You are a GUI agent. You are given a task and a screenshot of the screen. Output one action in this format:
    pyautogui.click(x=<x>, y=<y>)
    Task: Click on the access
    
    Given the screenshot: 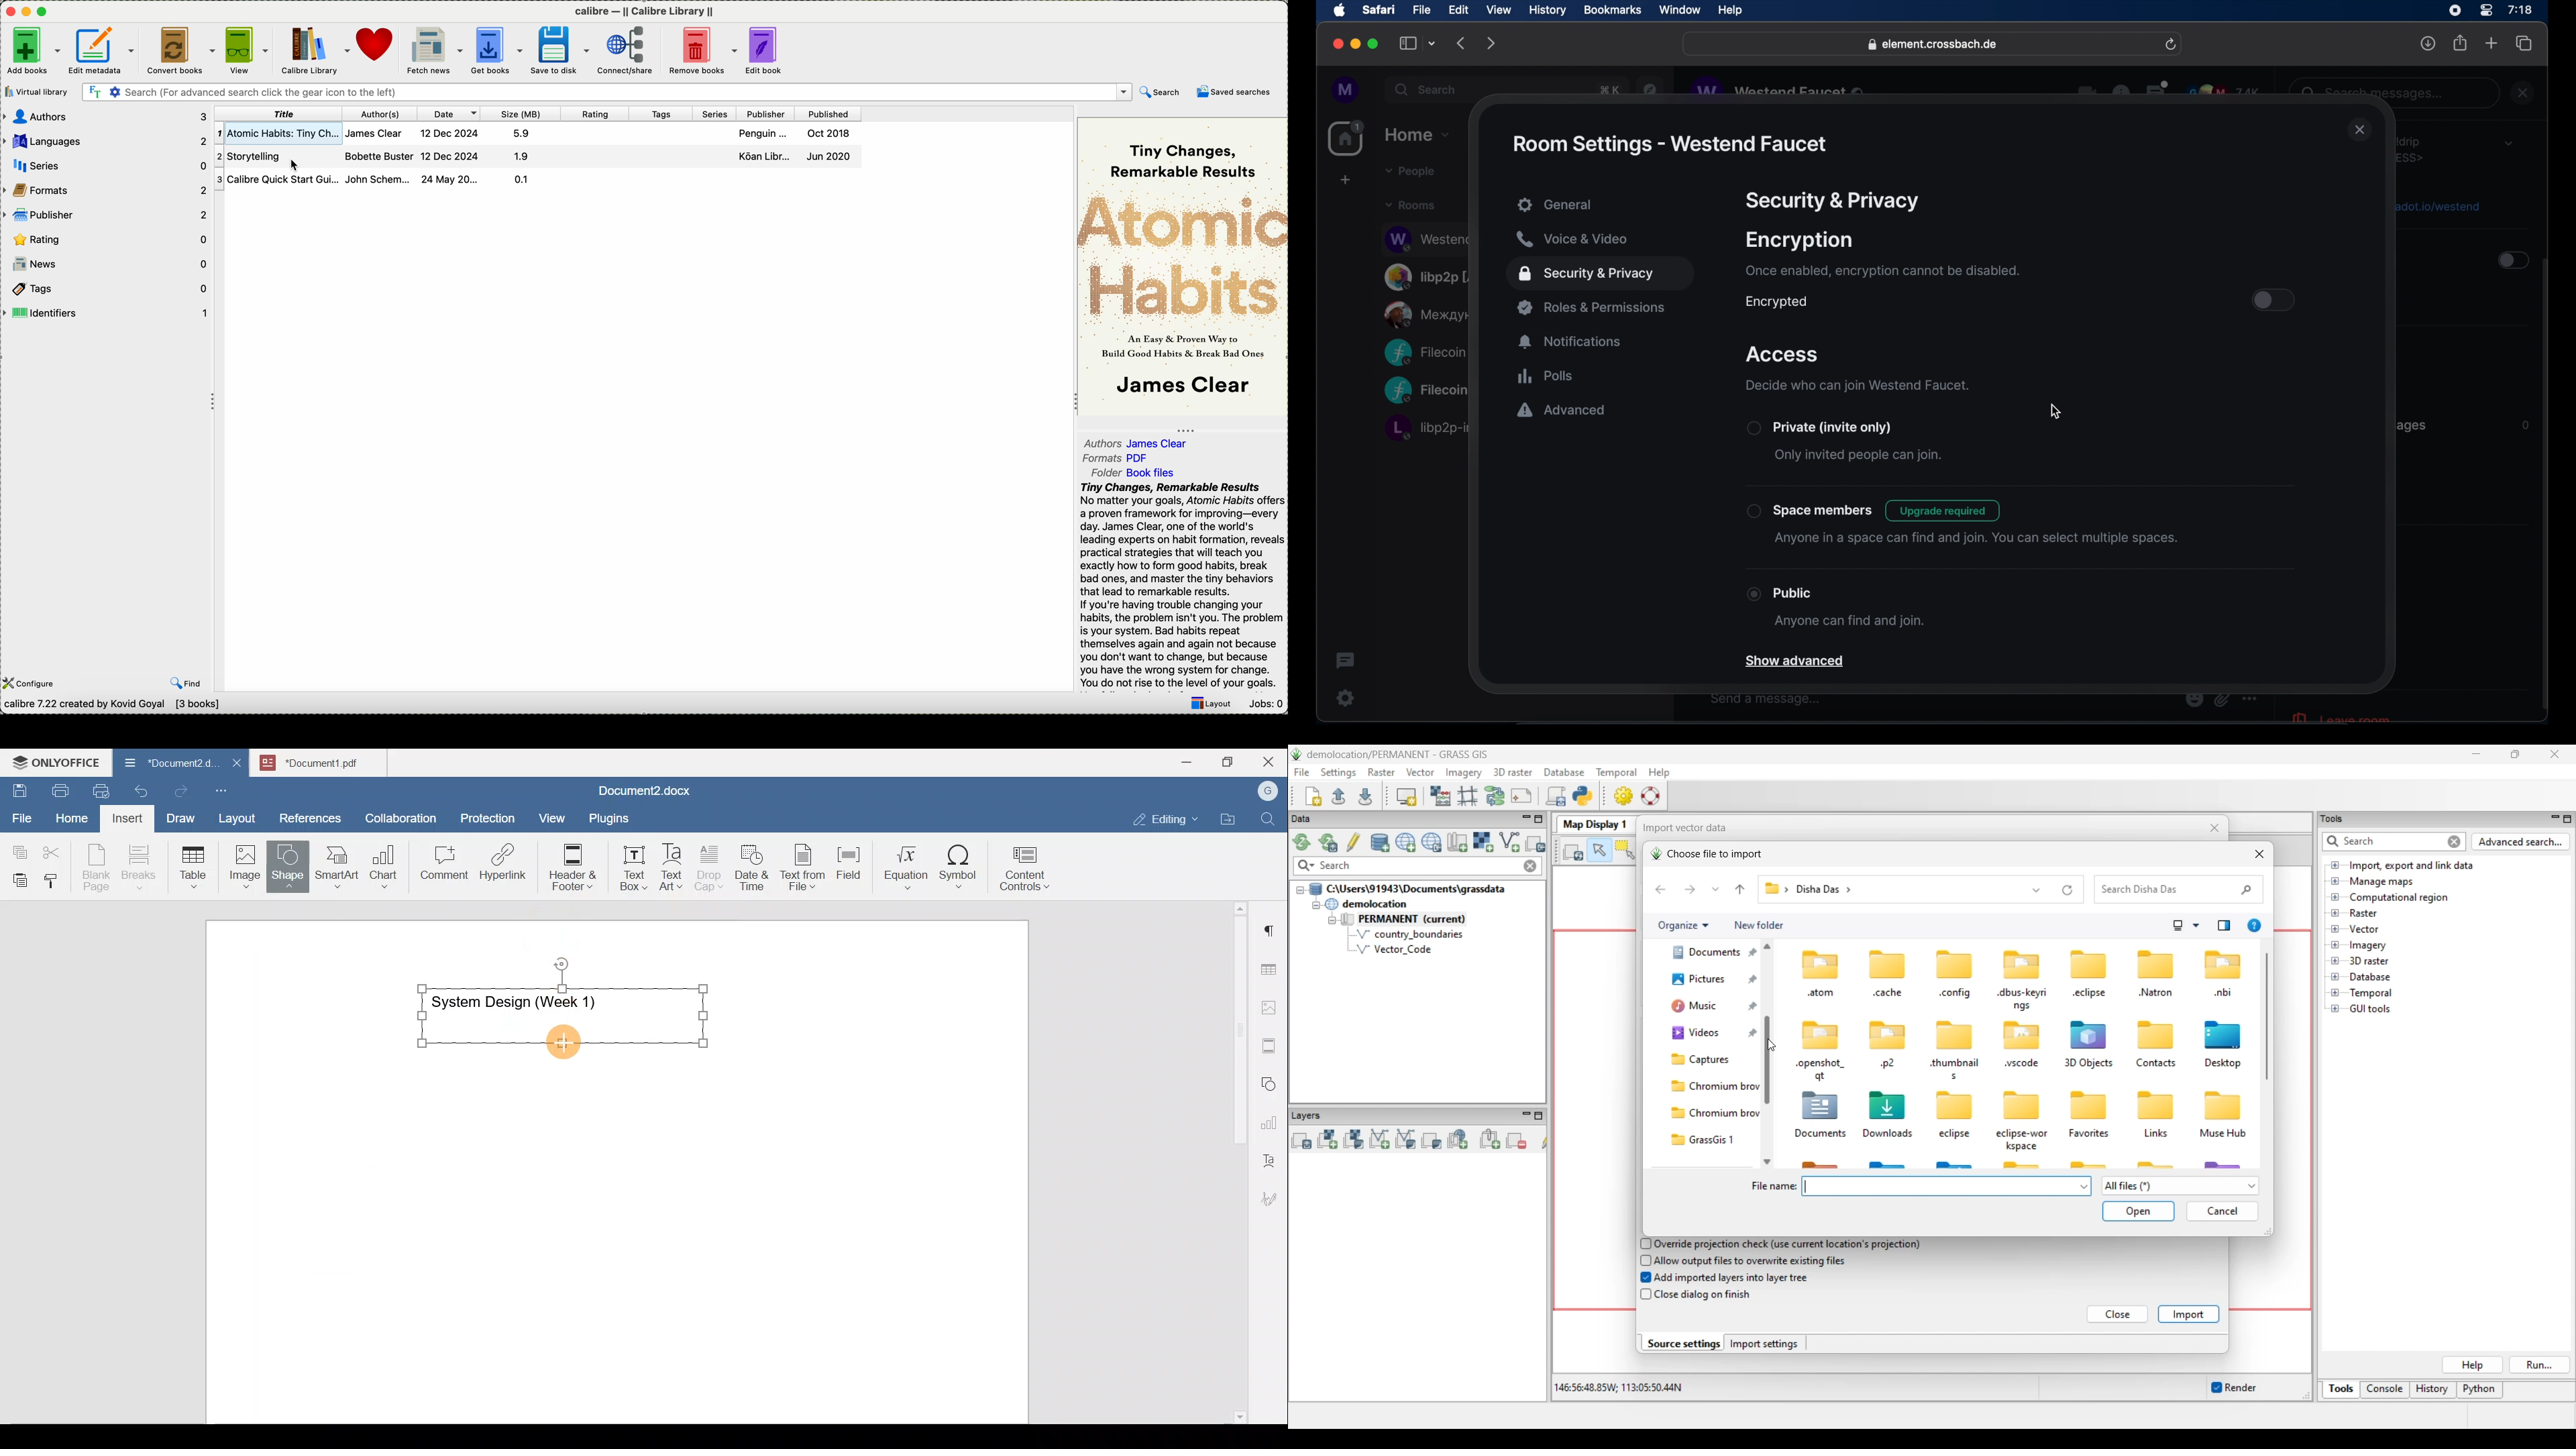 What is the action you would take?
    pyautogui.click(x=1783, y=356)
    